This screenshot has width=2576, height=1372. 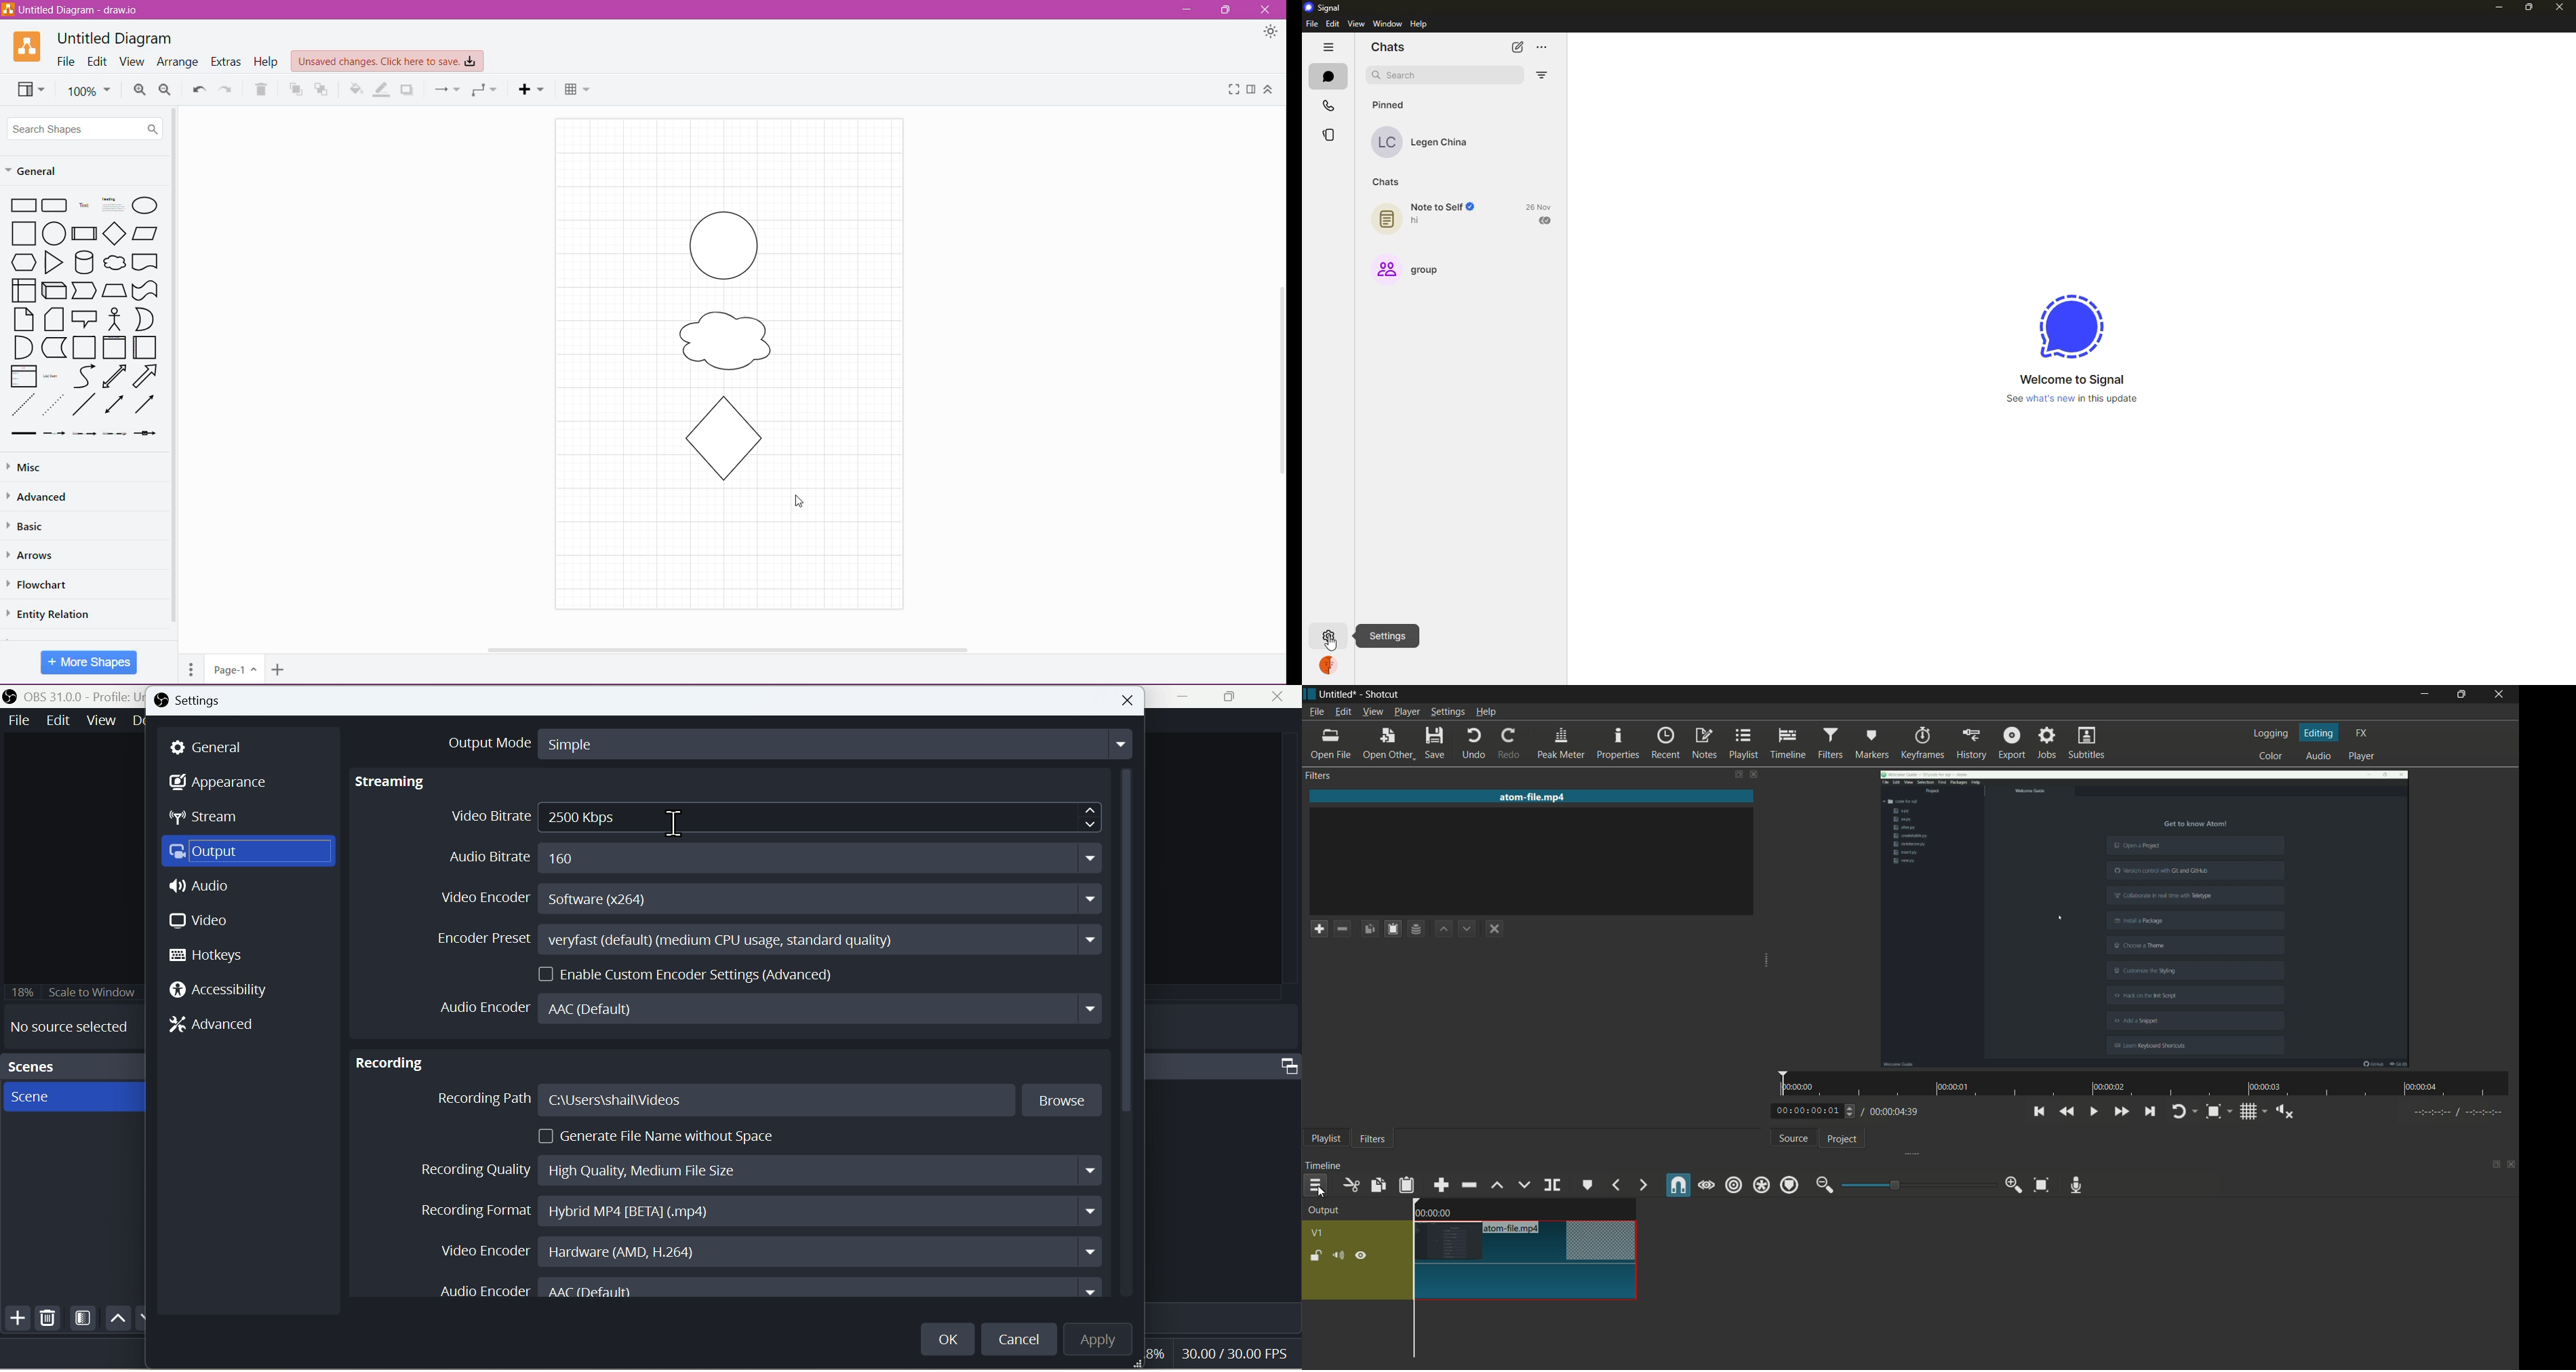 I want to click on Insert, so click(x=531, y=89).